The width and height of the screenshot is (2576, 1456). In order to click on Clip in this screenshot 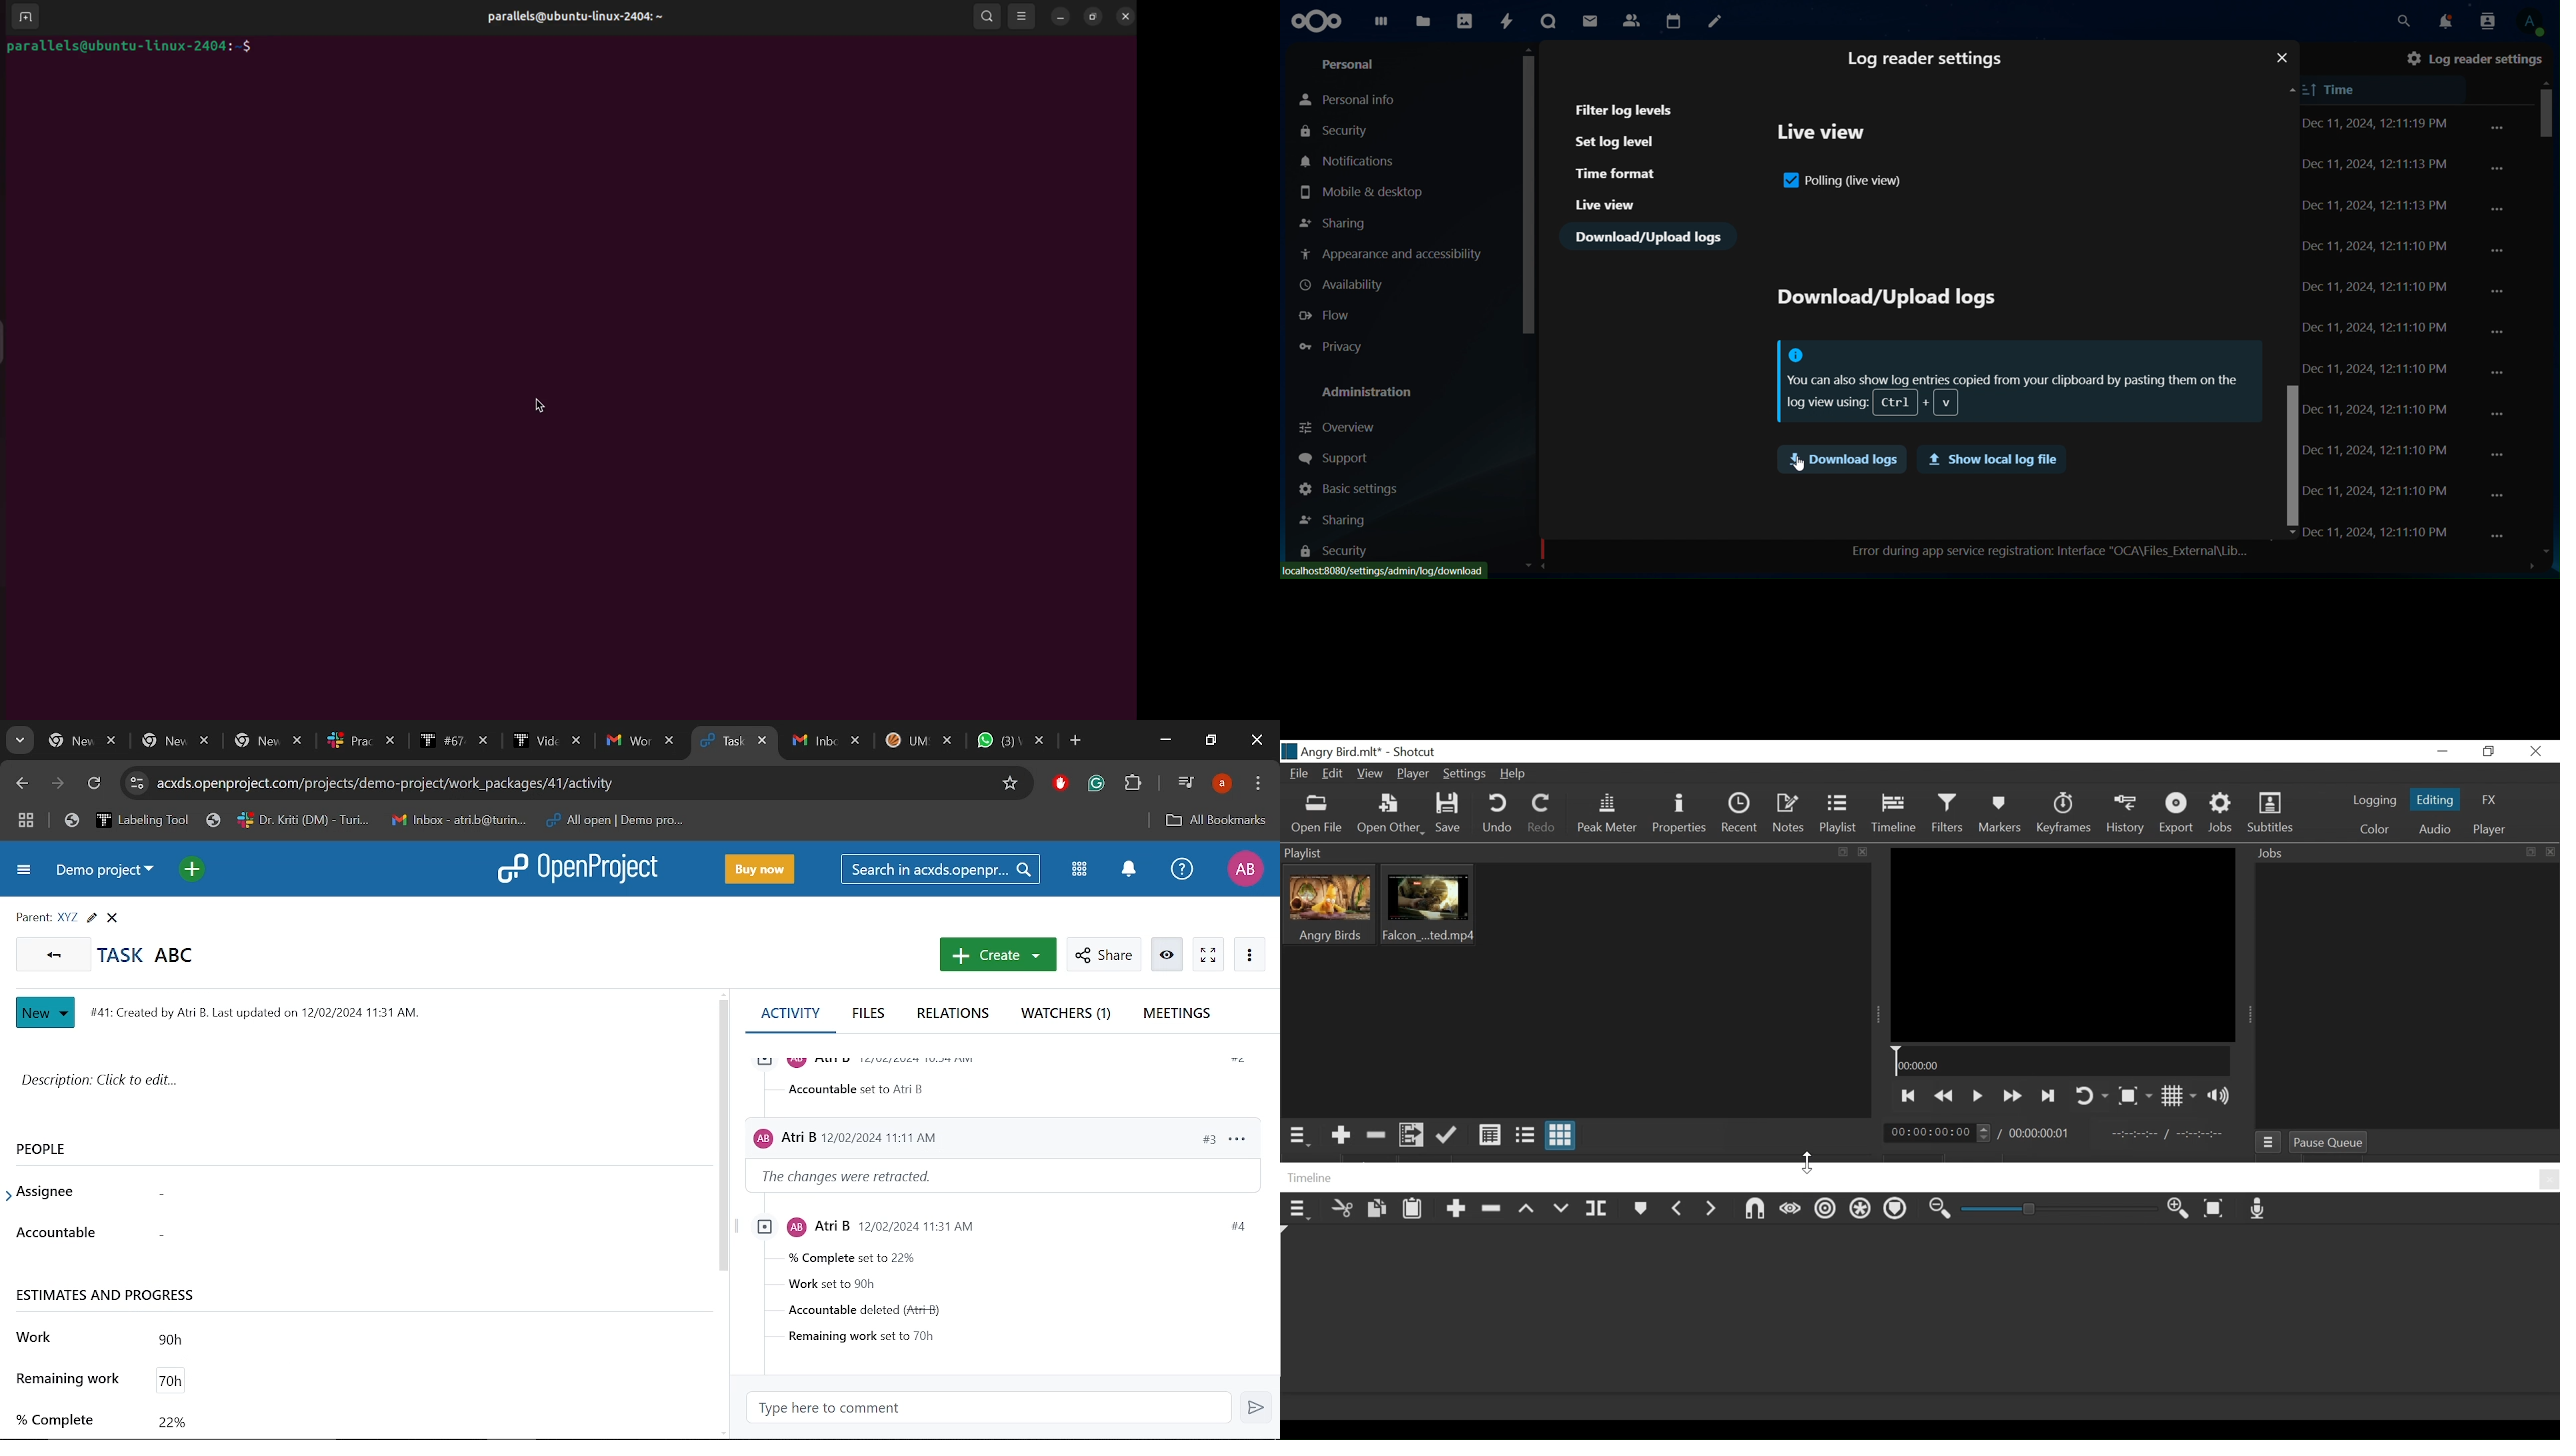, I will do `click(1427, 905)`.